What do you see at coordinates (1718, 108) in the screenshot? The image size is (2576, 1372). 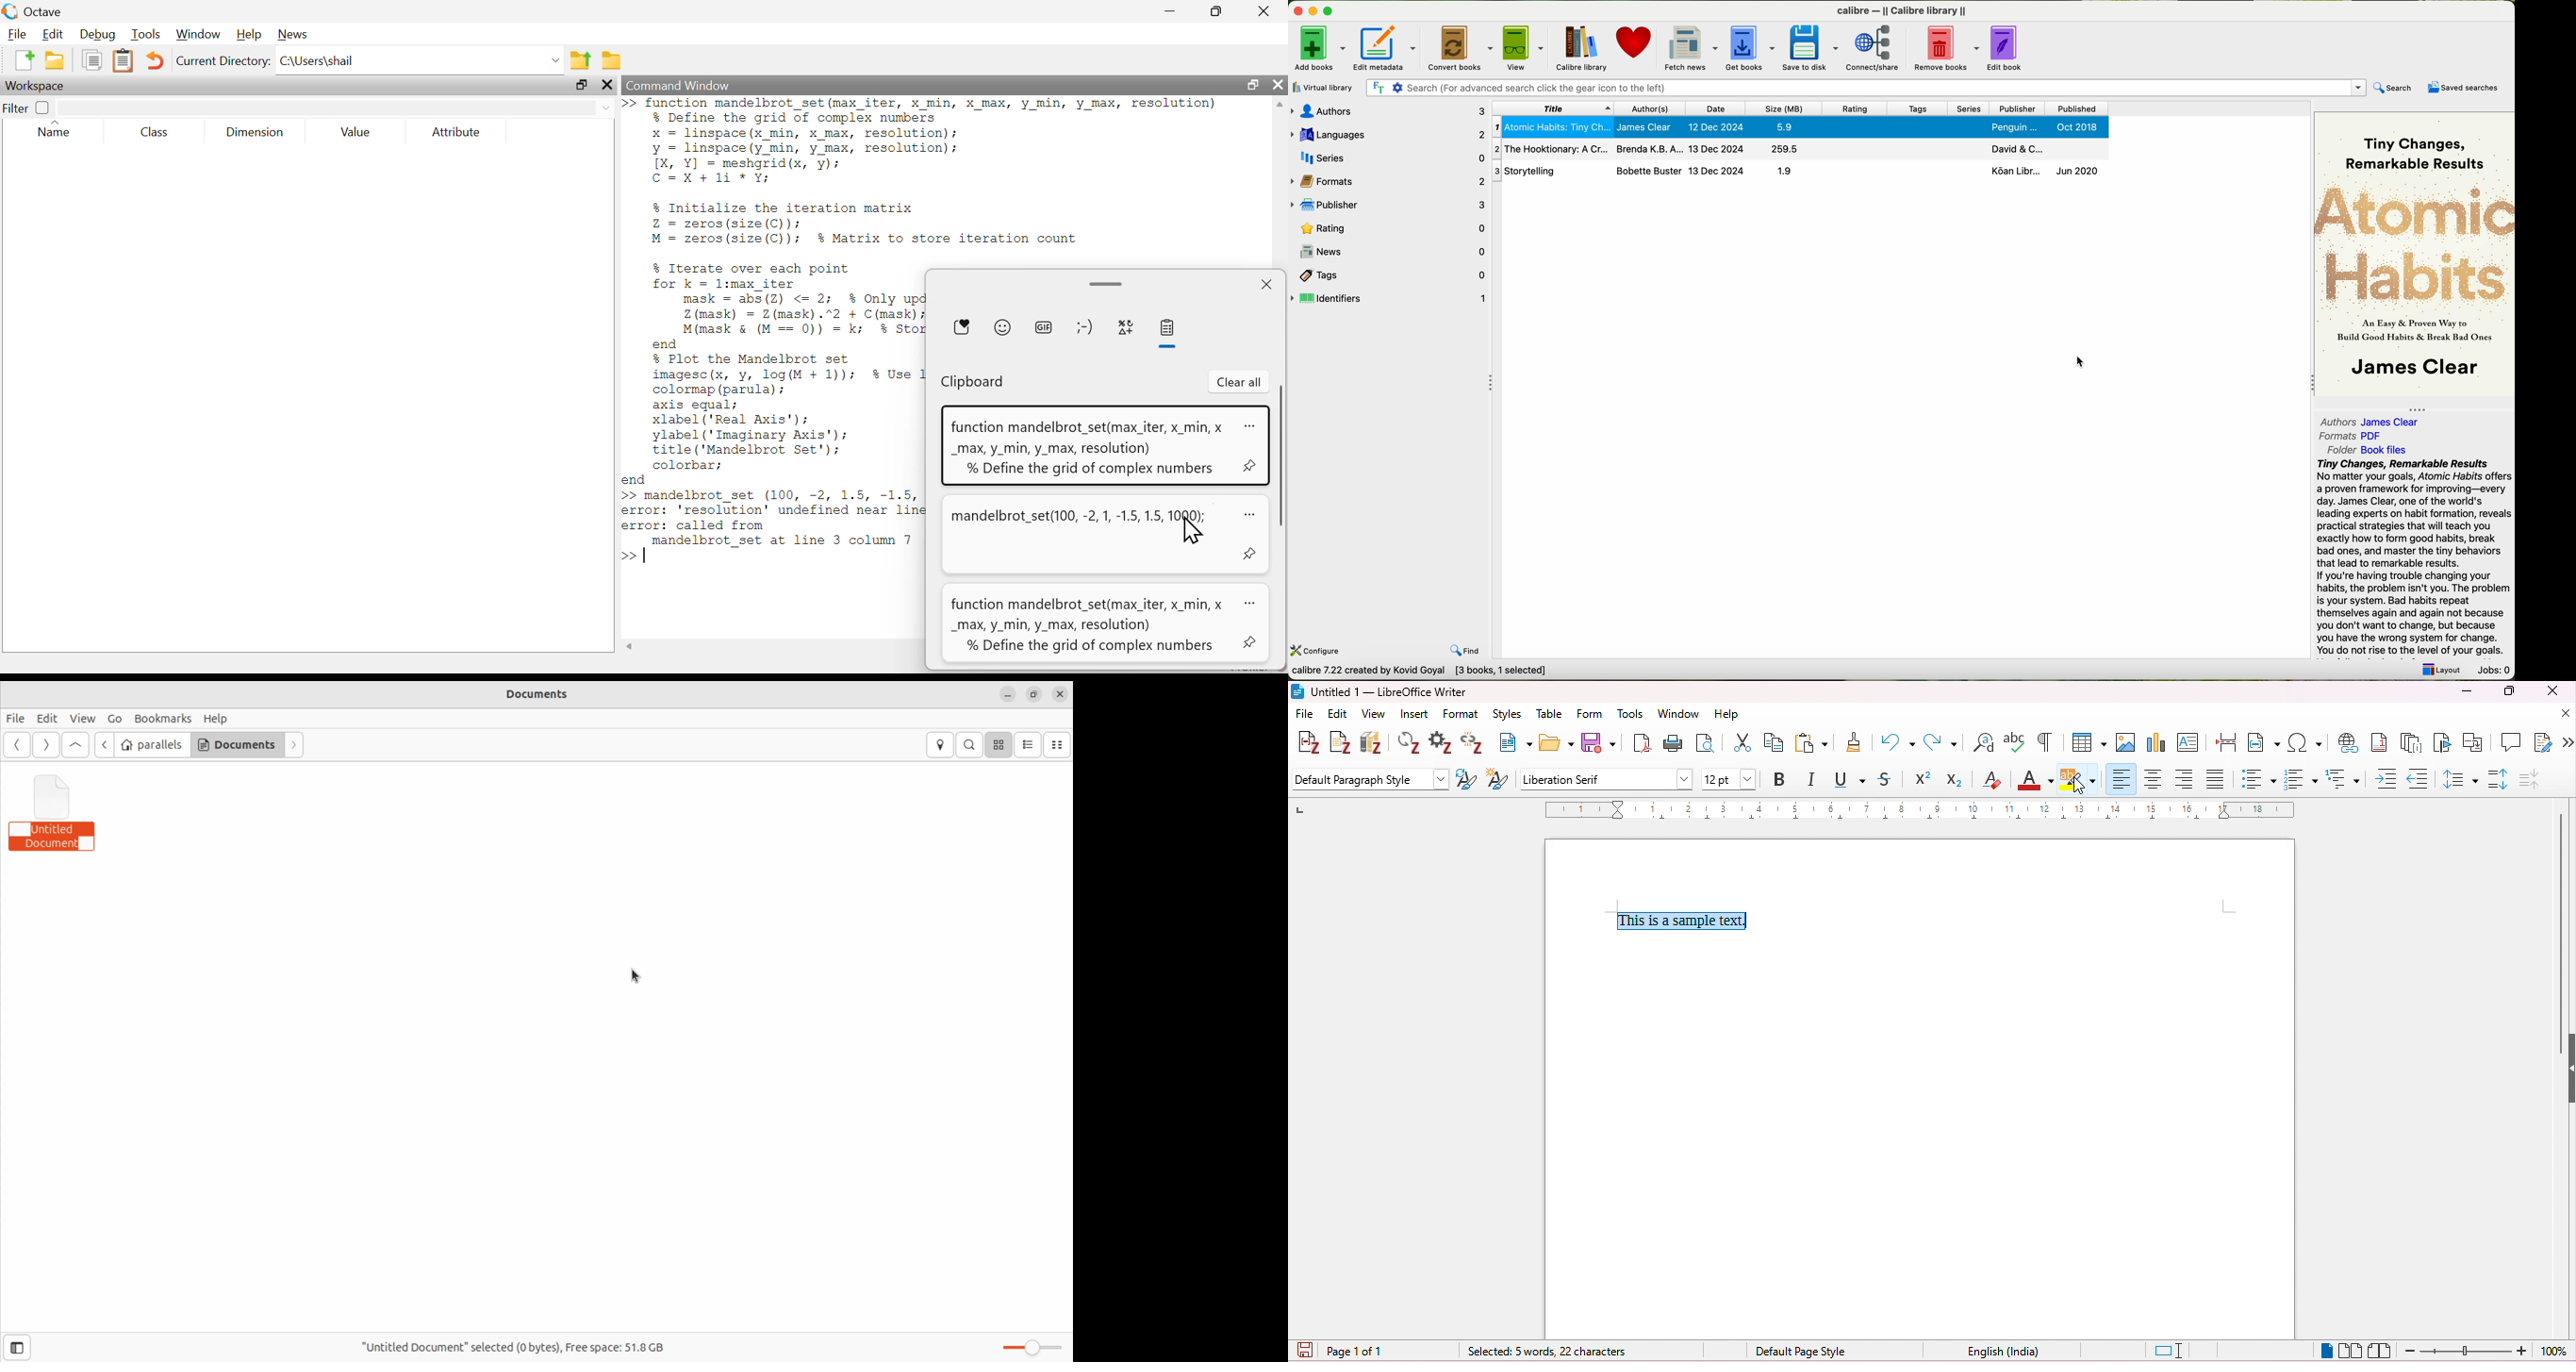 I see `date` at bounding box center [1718, 108].